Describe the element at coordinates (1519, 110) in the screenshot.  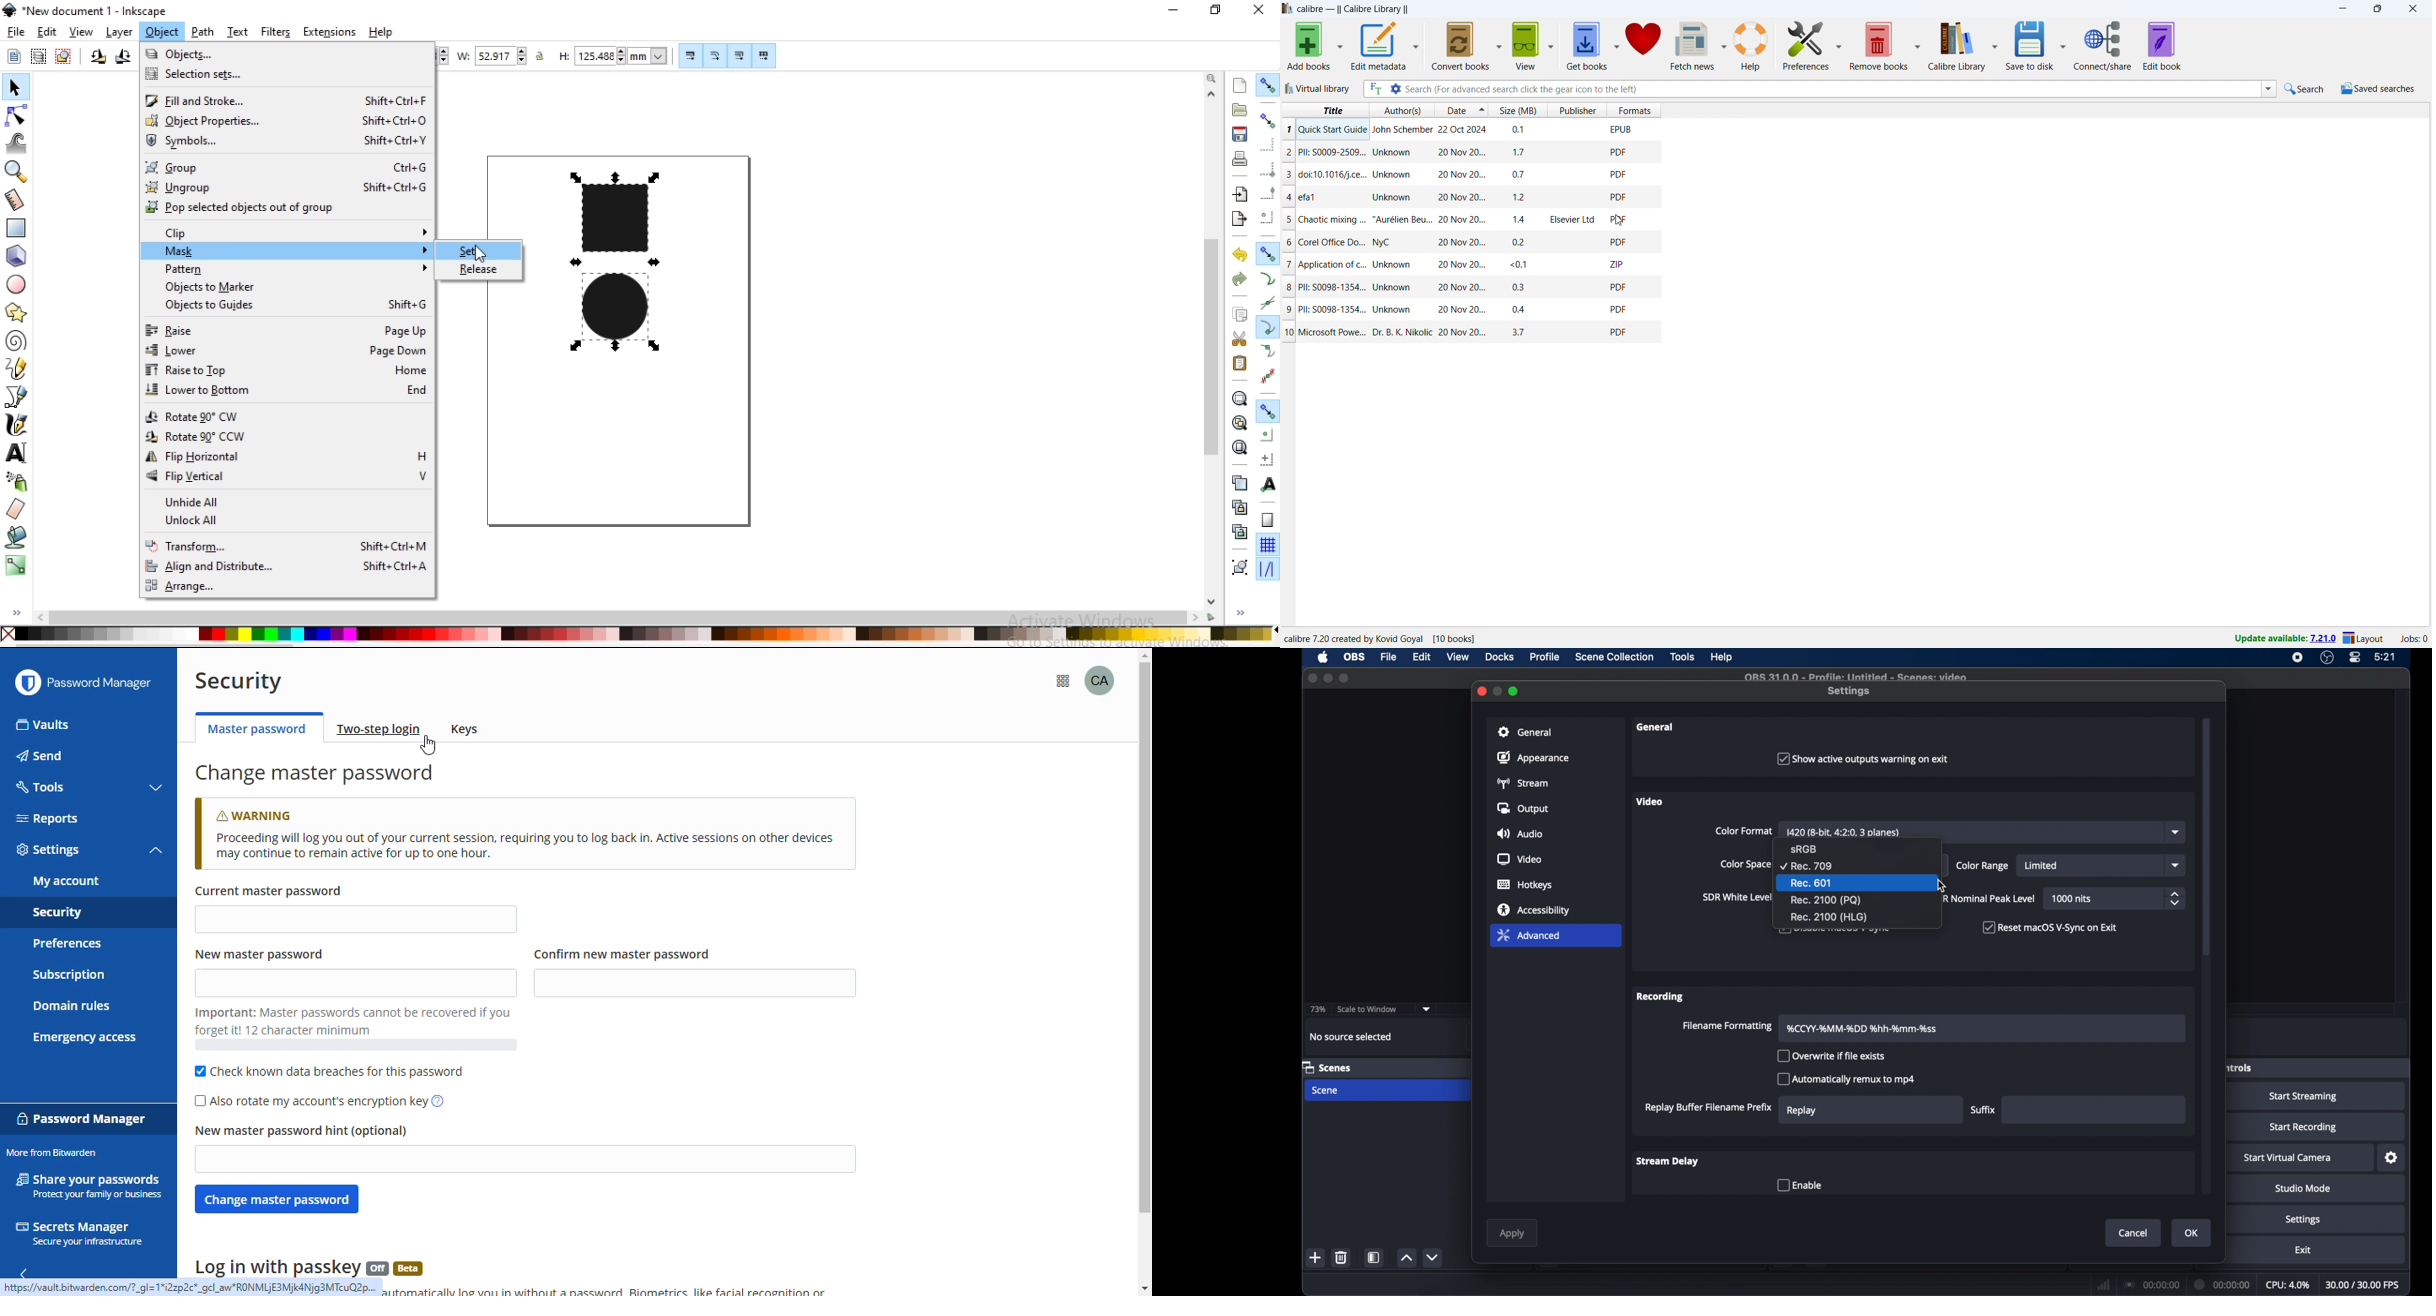
I see `sort by size` at that location.